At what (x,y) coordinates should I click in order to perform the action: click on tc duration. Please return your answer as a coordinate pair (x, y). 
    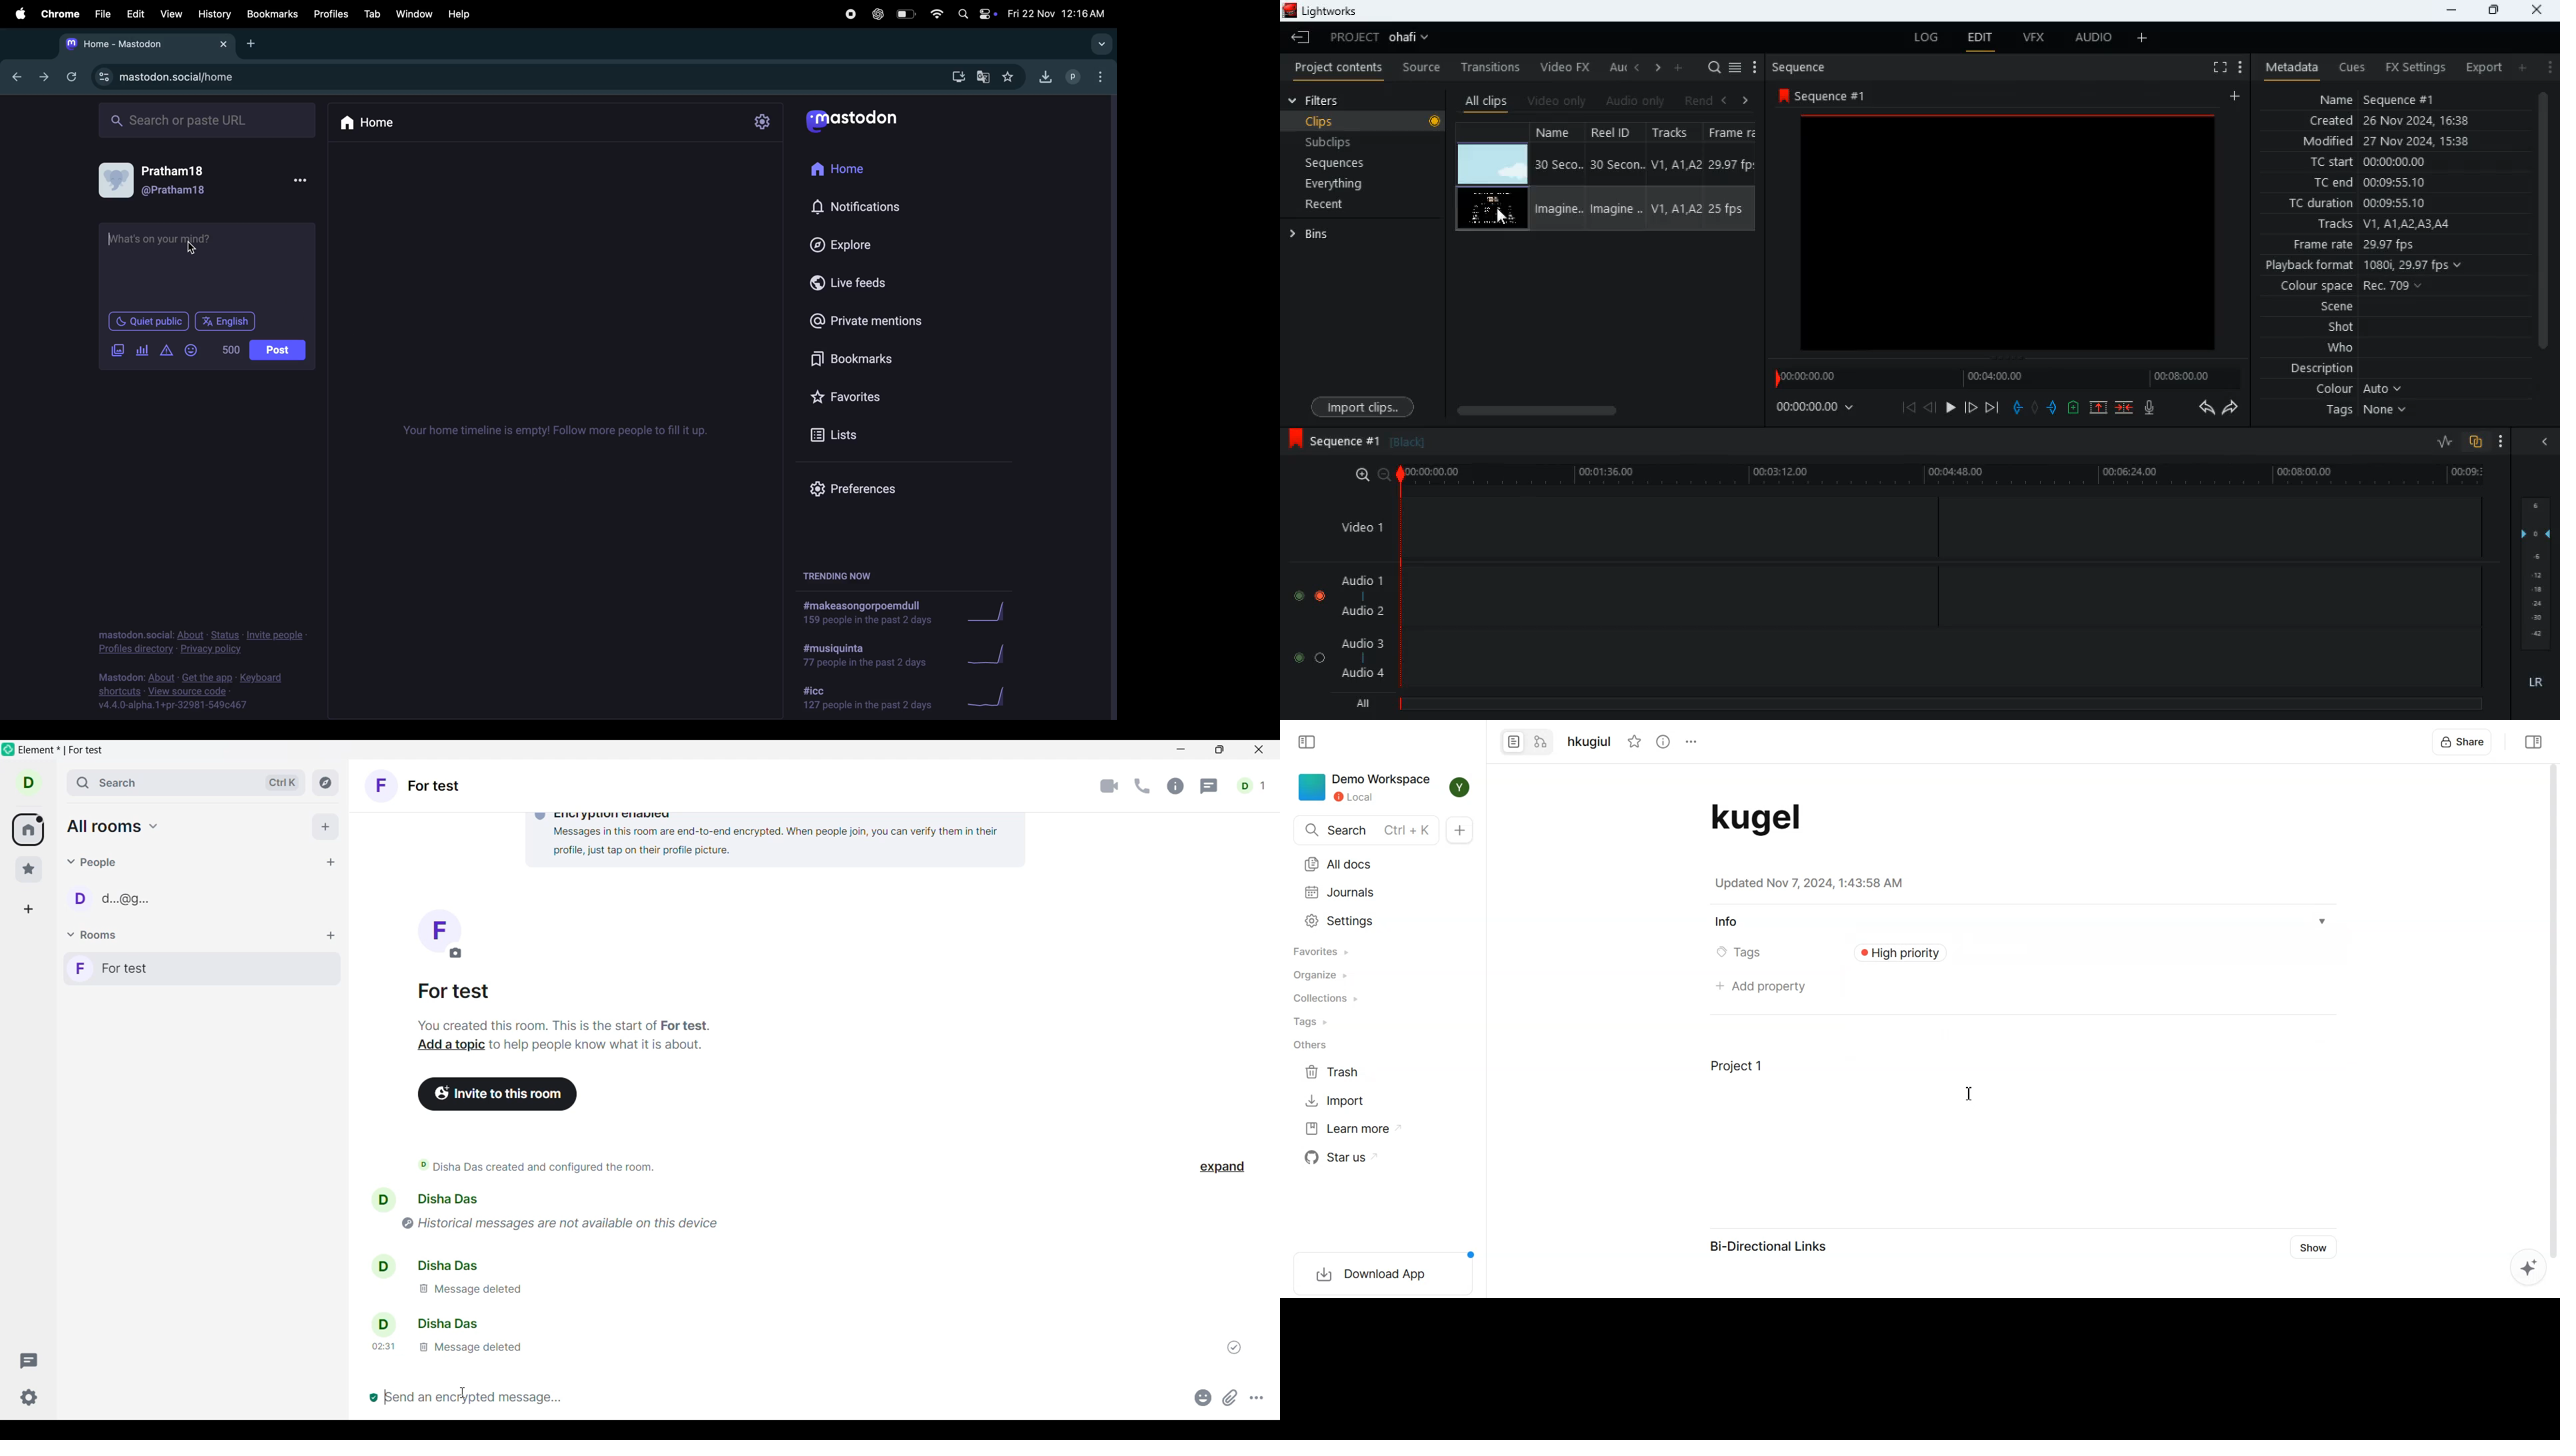
    Looking at the image, I should click on (2355, 203).